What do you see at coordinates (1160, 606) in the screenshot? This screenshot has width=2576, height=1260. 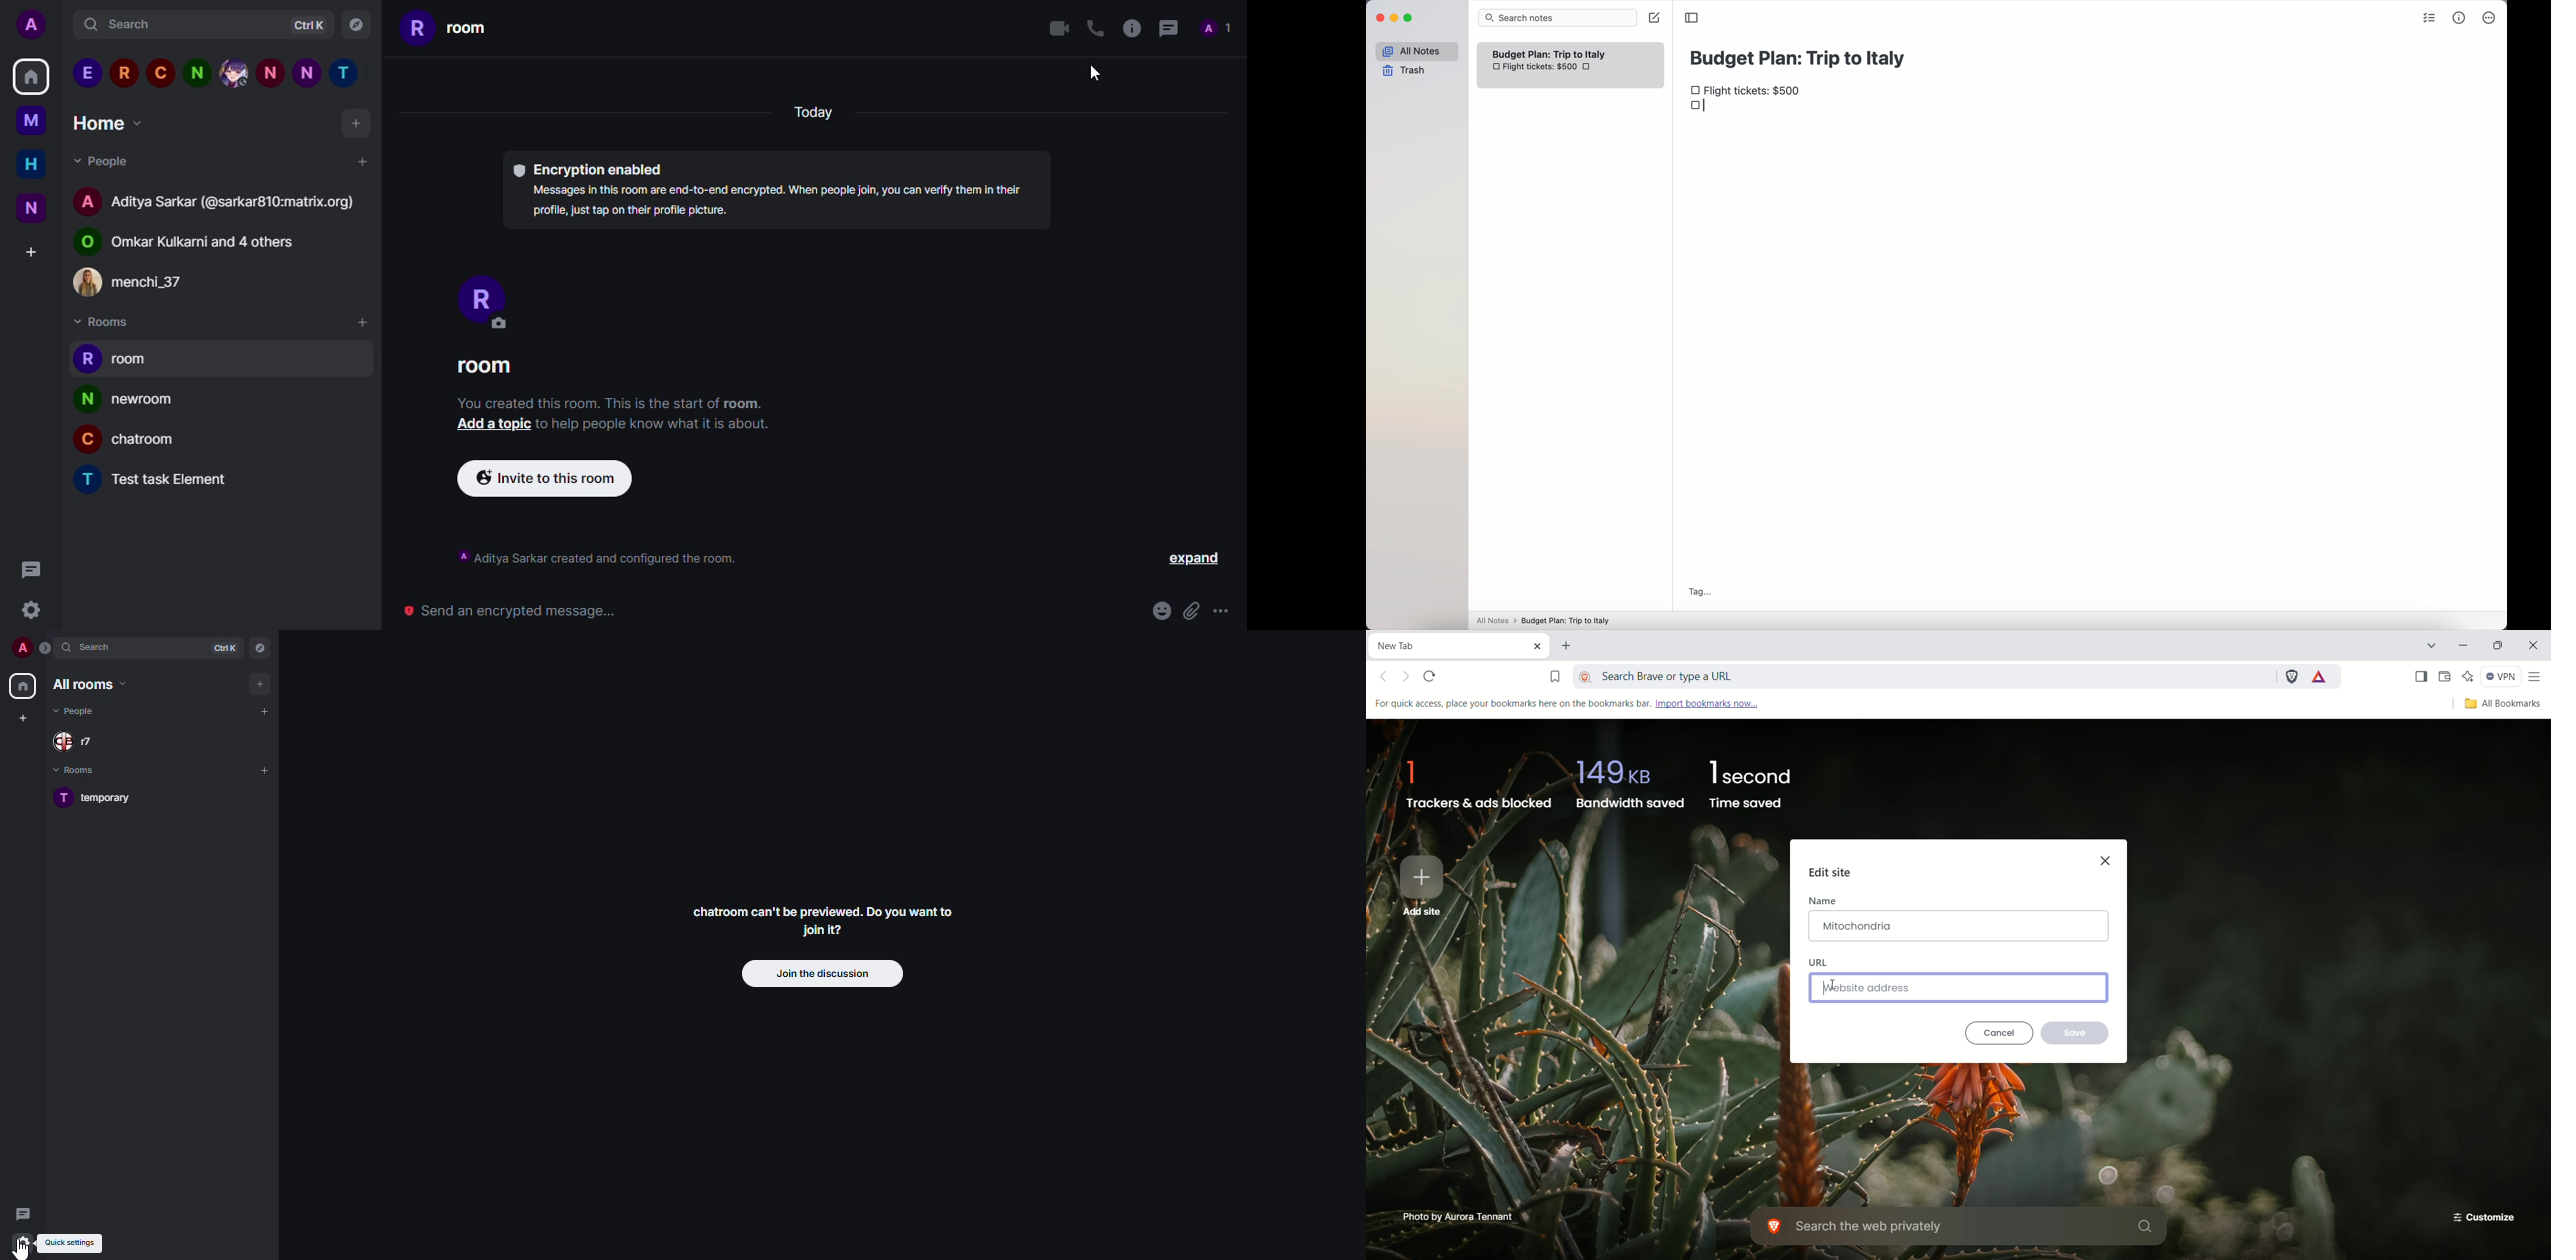 I see `emoji` at bounding box center [1160, 606].